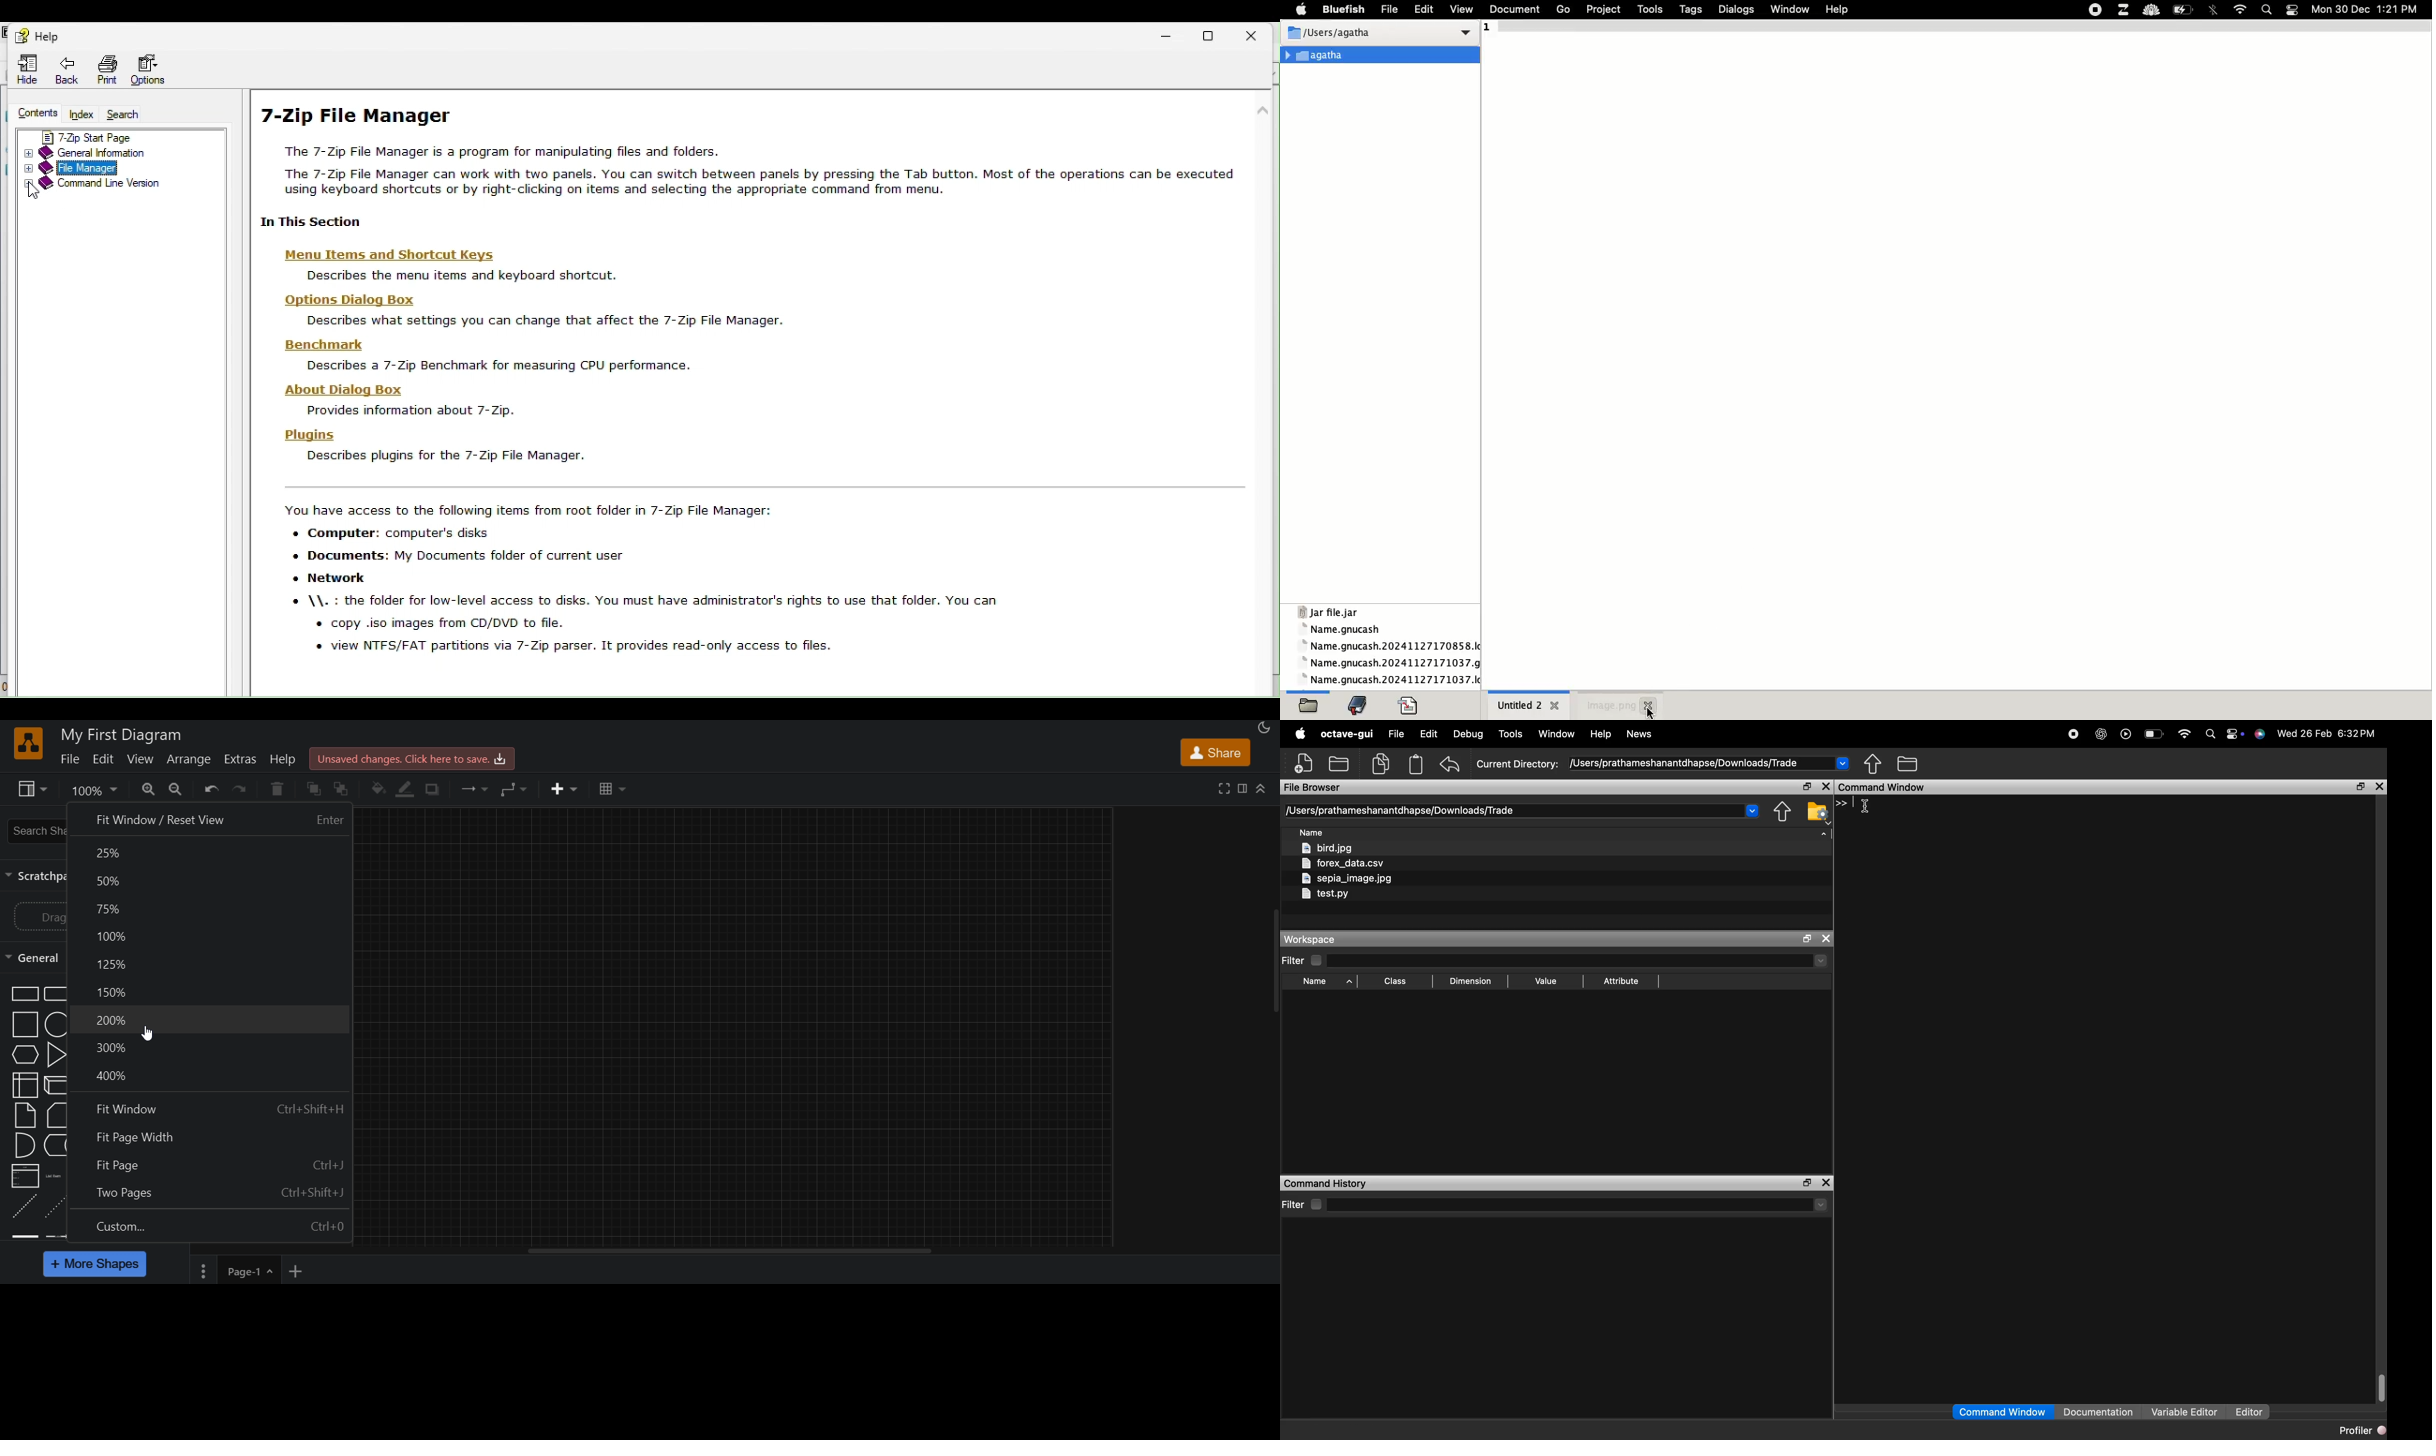 The width and height of the screenshot is (2436, 1456). Describe the element at coordinates (213, 991) in the screenshot. I see `150%` at that location.